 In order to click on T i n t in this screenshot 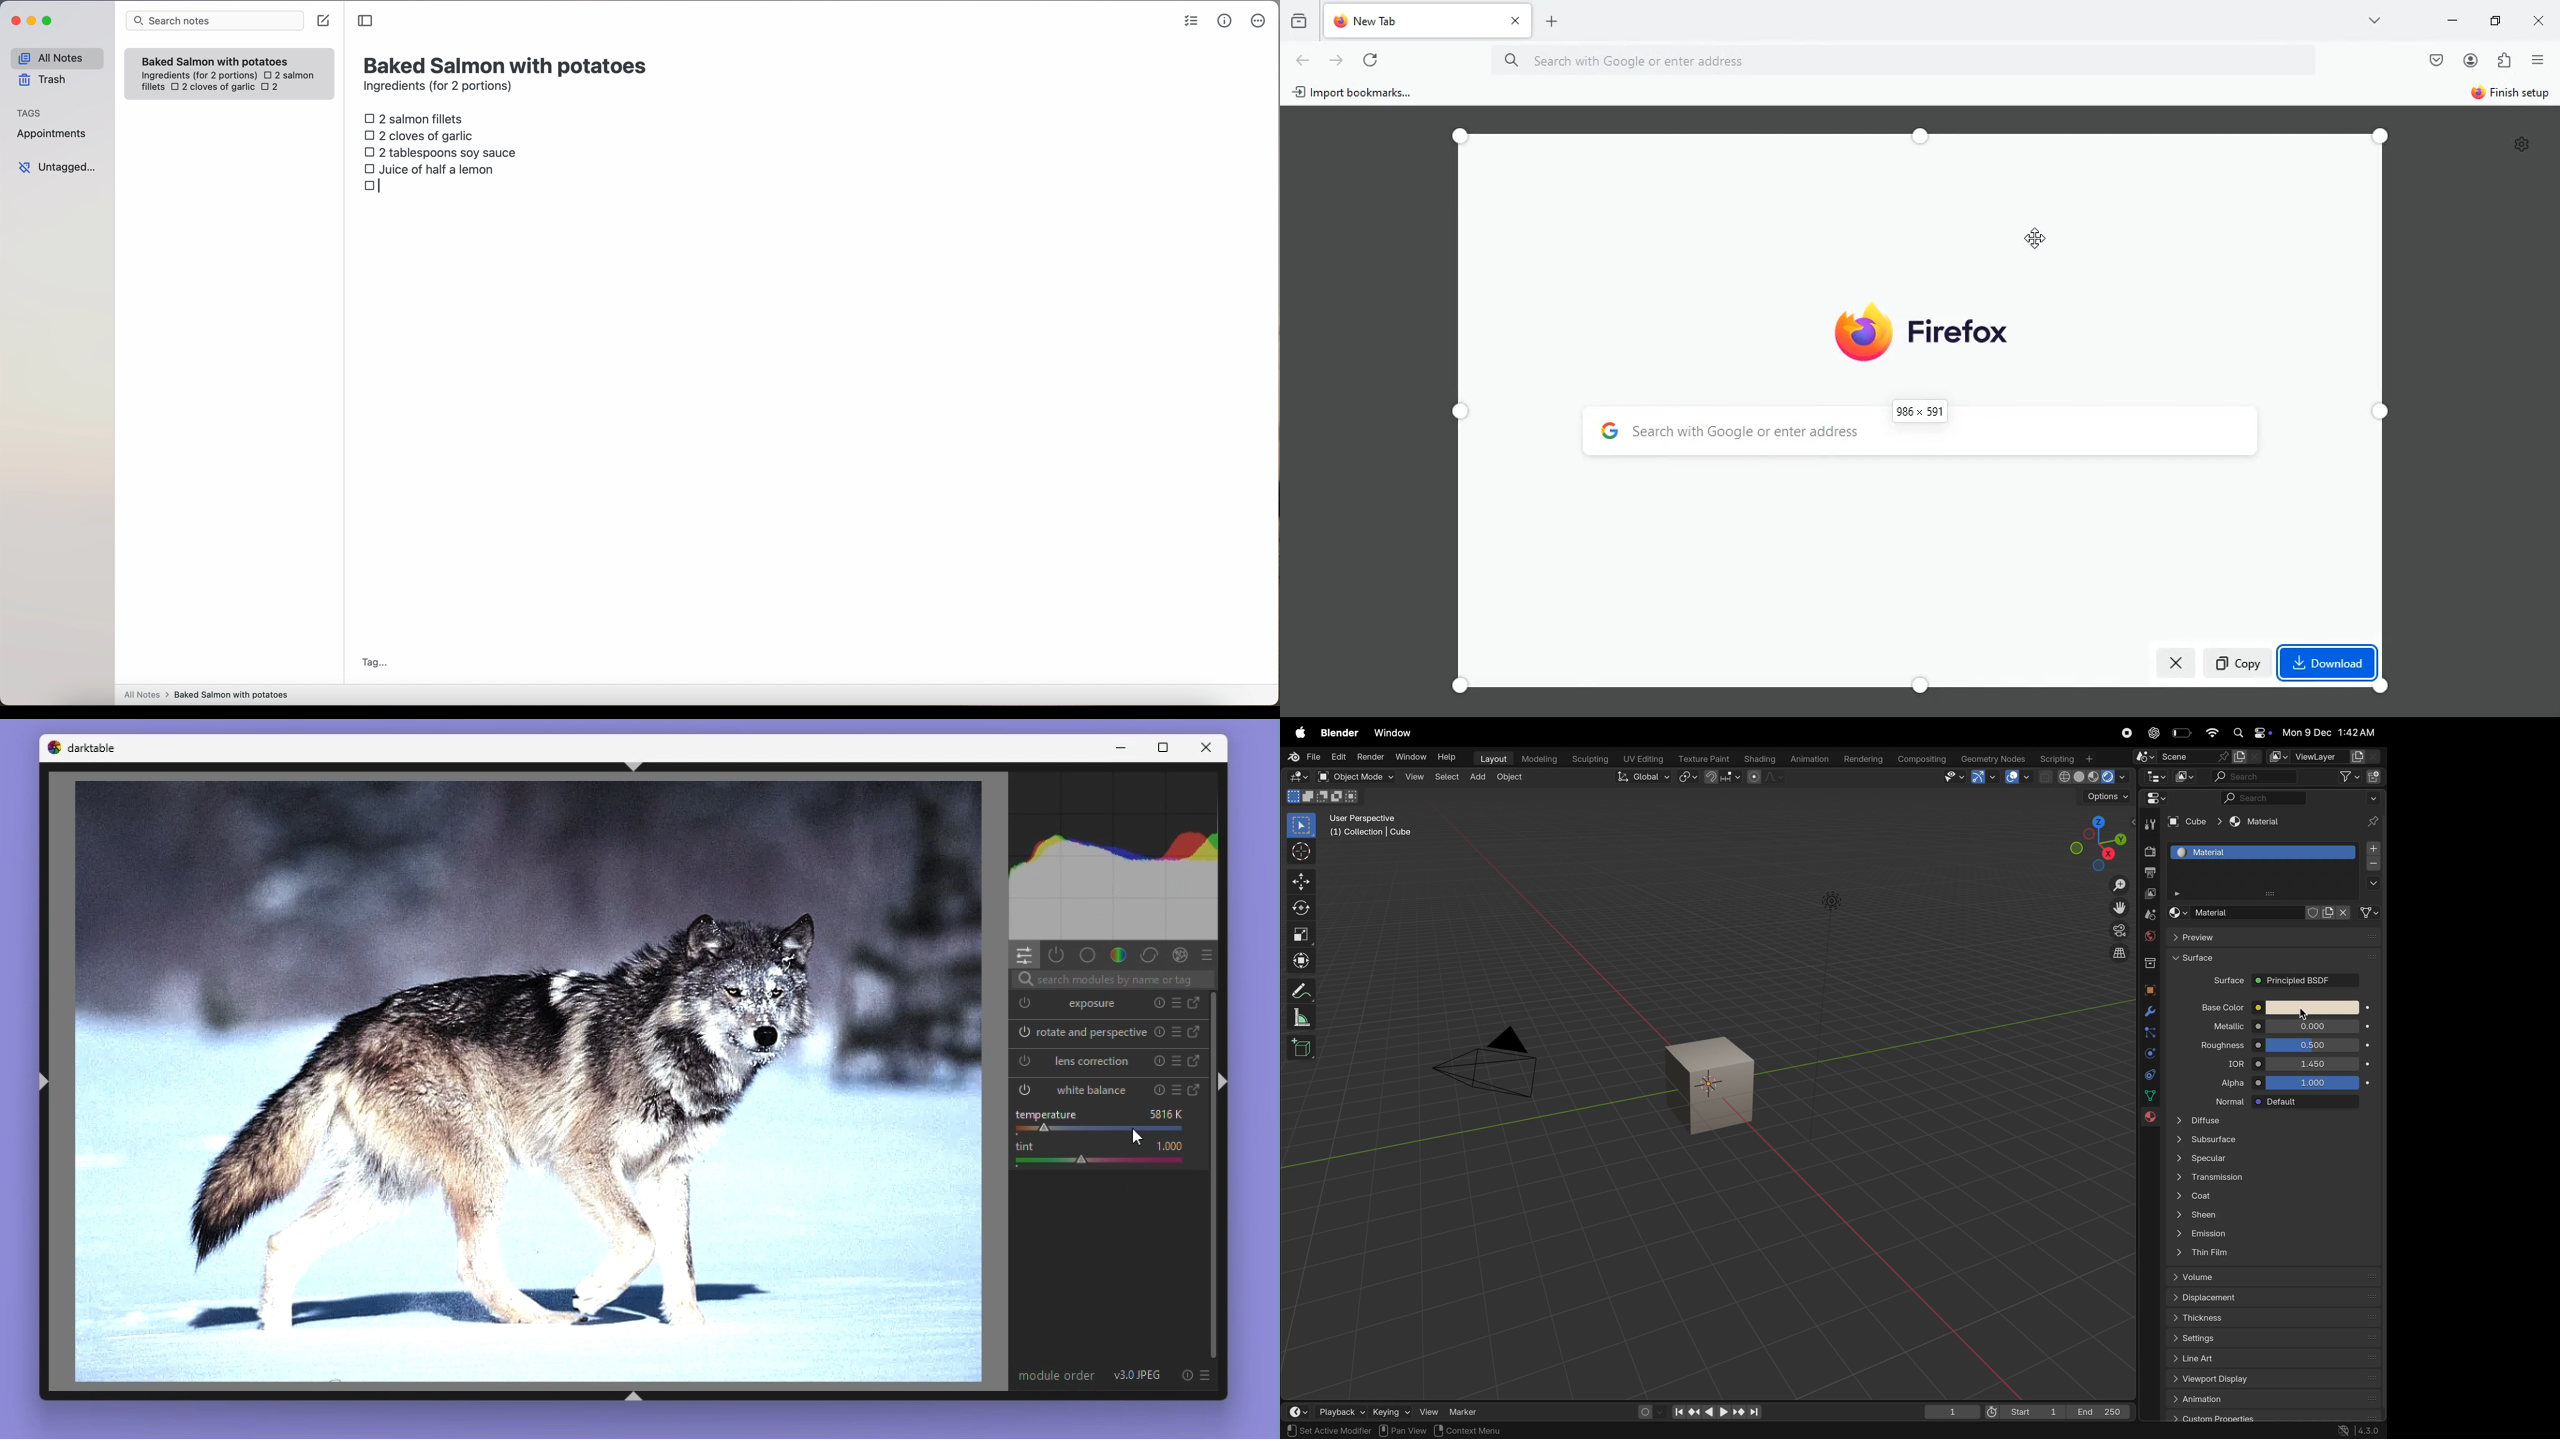, I will do `click(1107, 1153)`.